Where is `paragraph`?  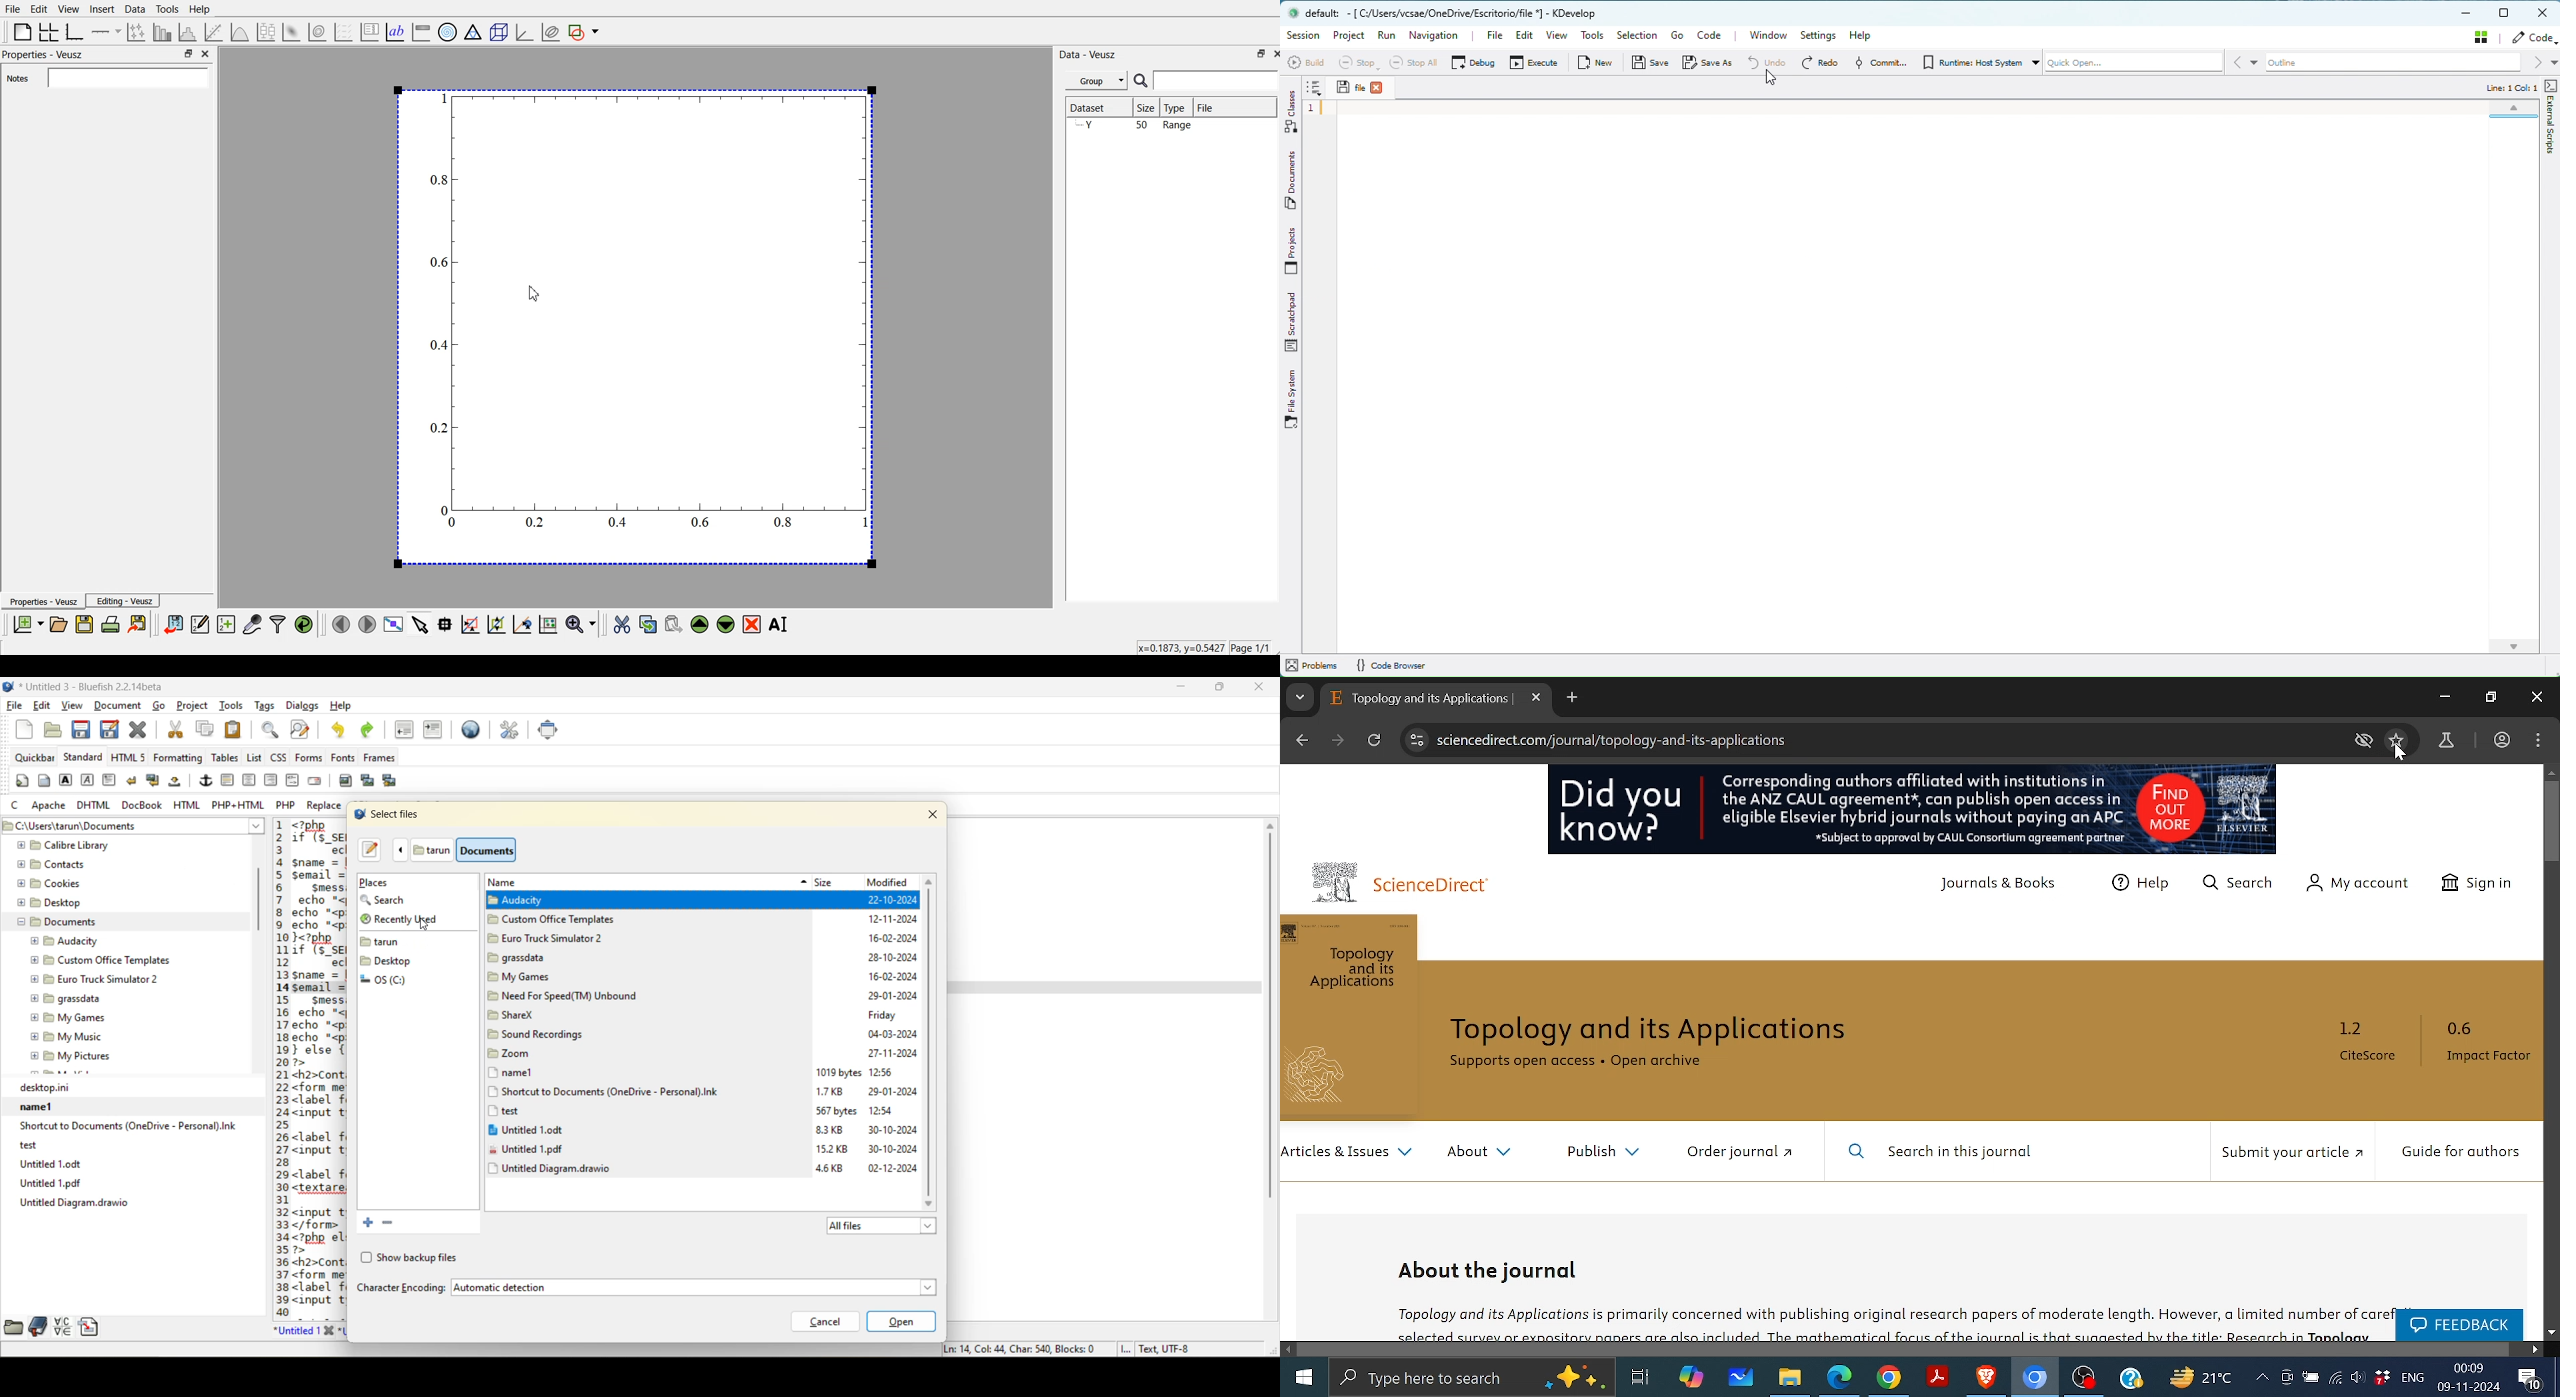 paragraph is located at coordinates (110, 780).